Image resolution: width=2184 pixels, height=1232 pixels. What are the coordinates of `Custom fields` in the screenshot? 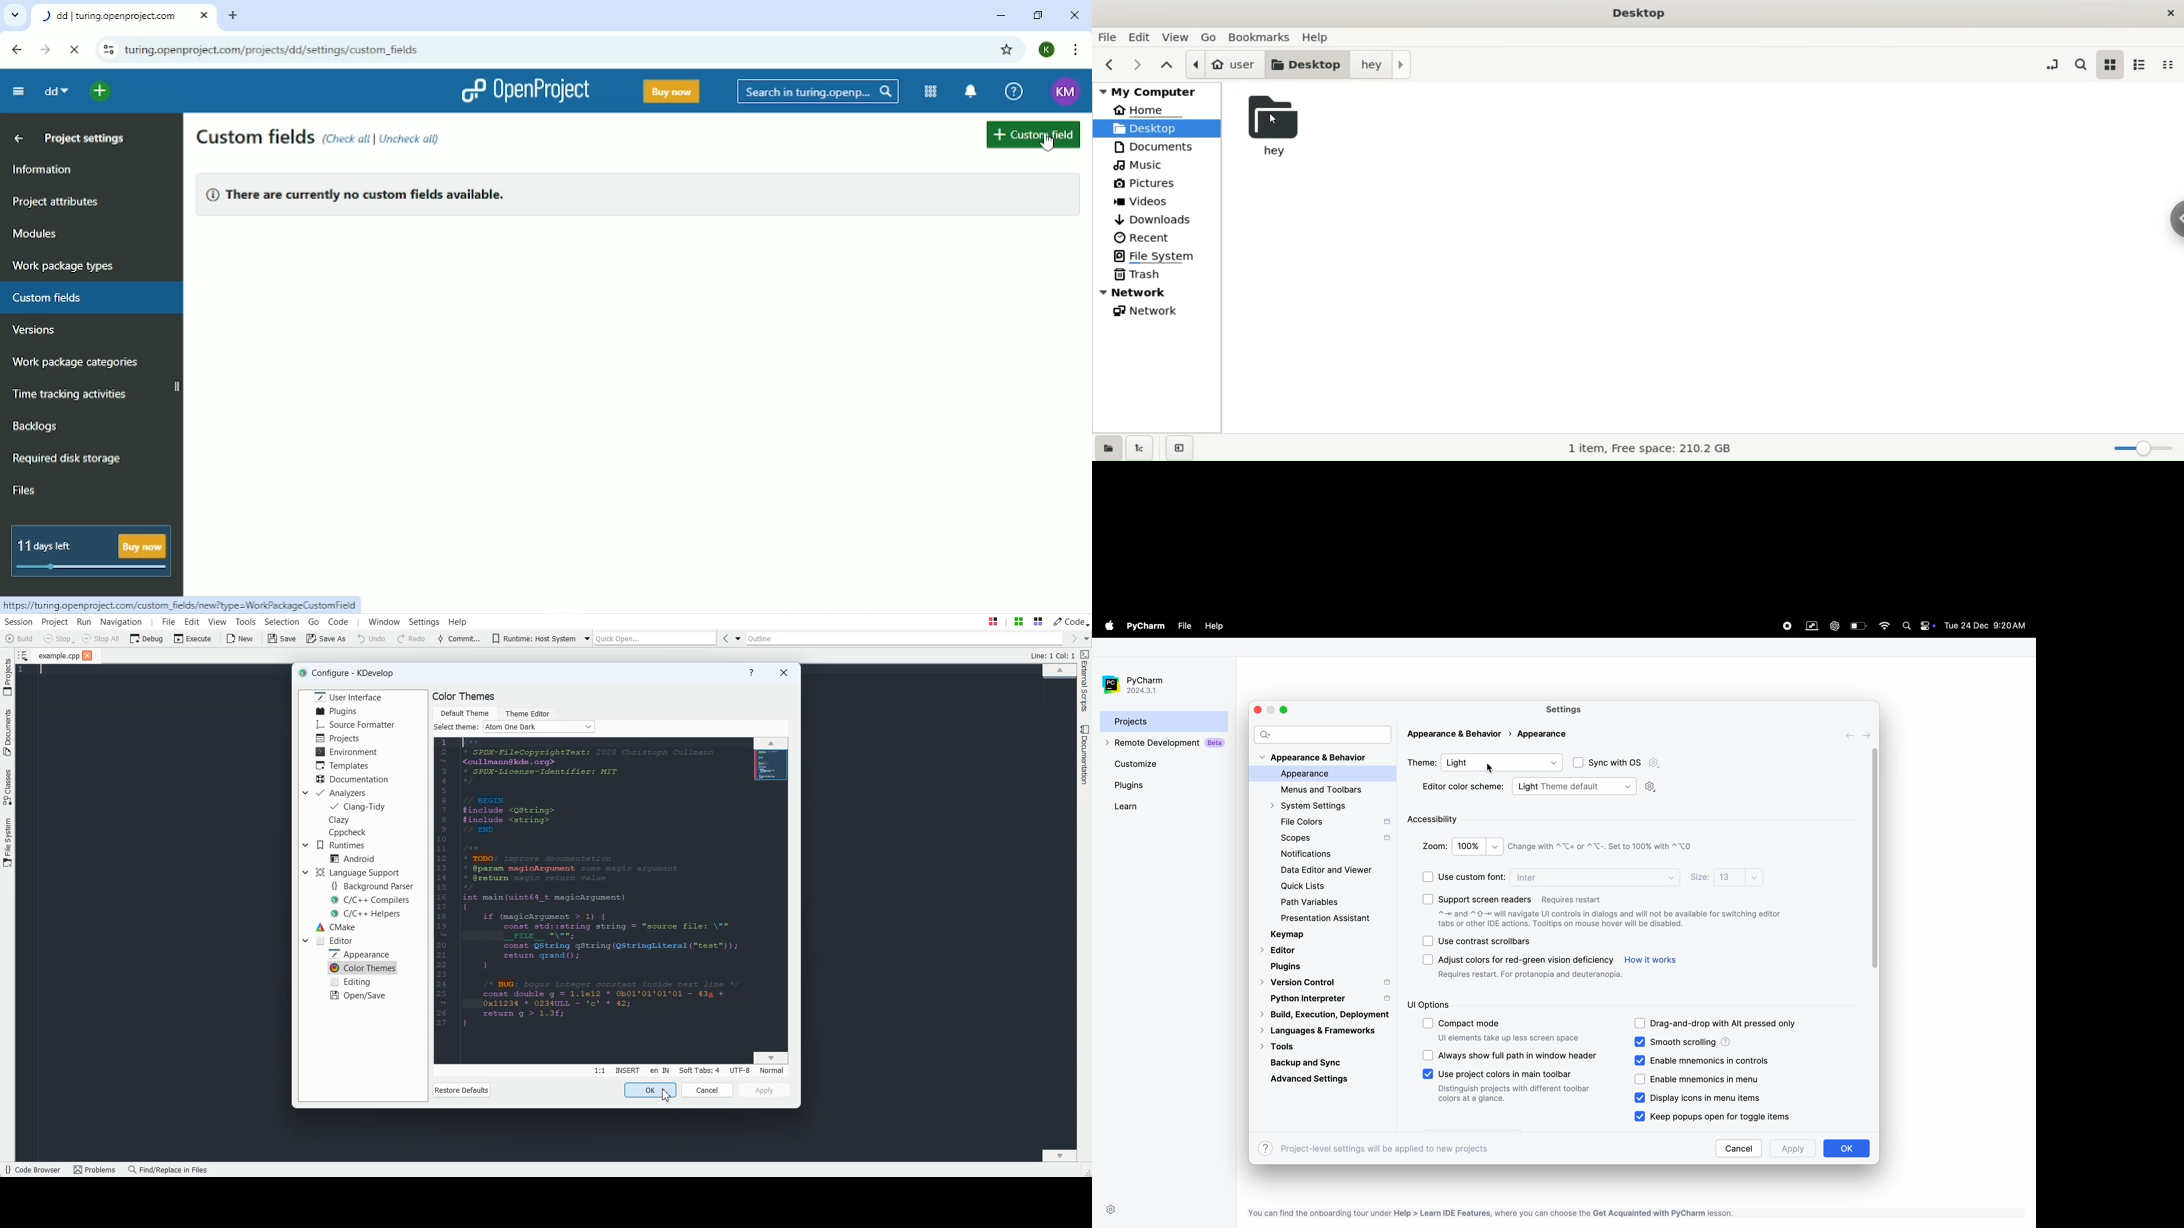 It's located at (93, 299).